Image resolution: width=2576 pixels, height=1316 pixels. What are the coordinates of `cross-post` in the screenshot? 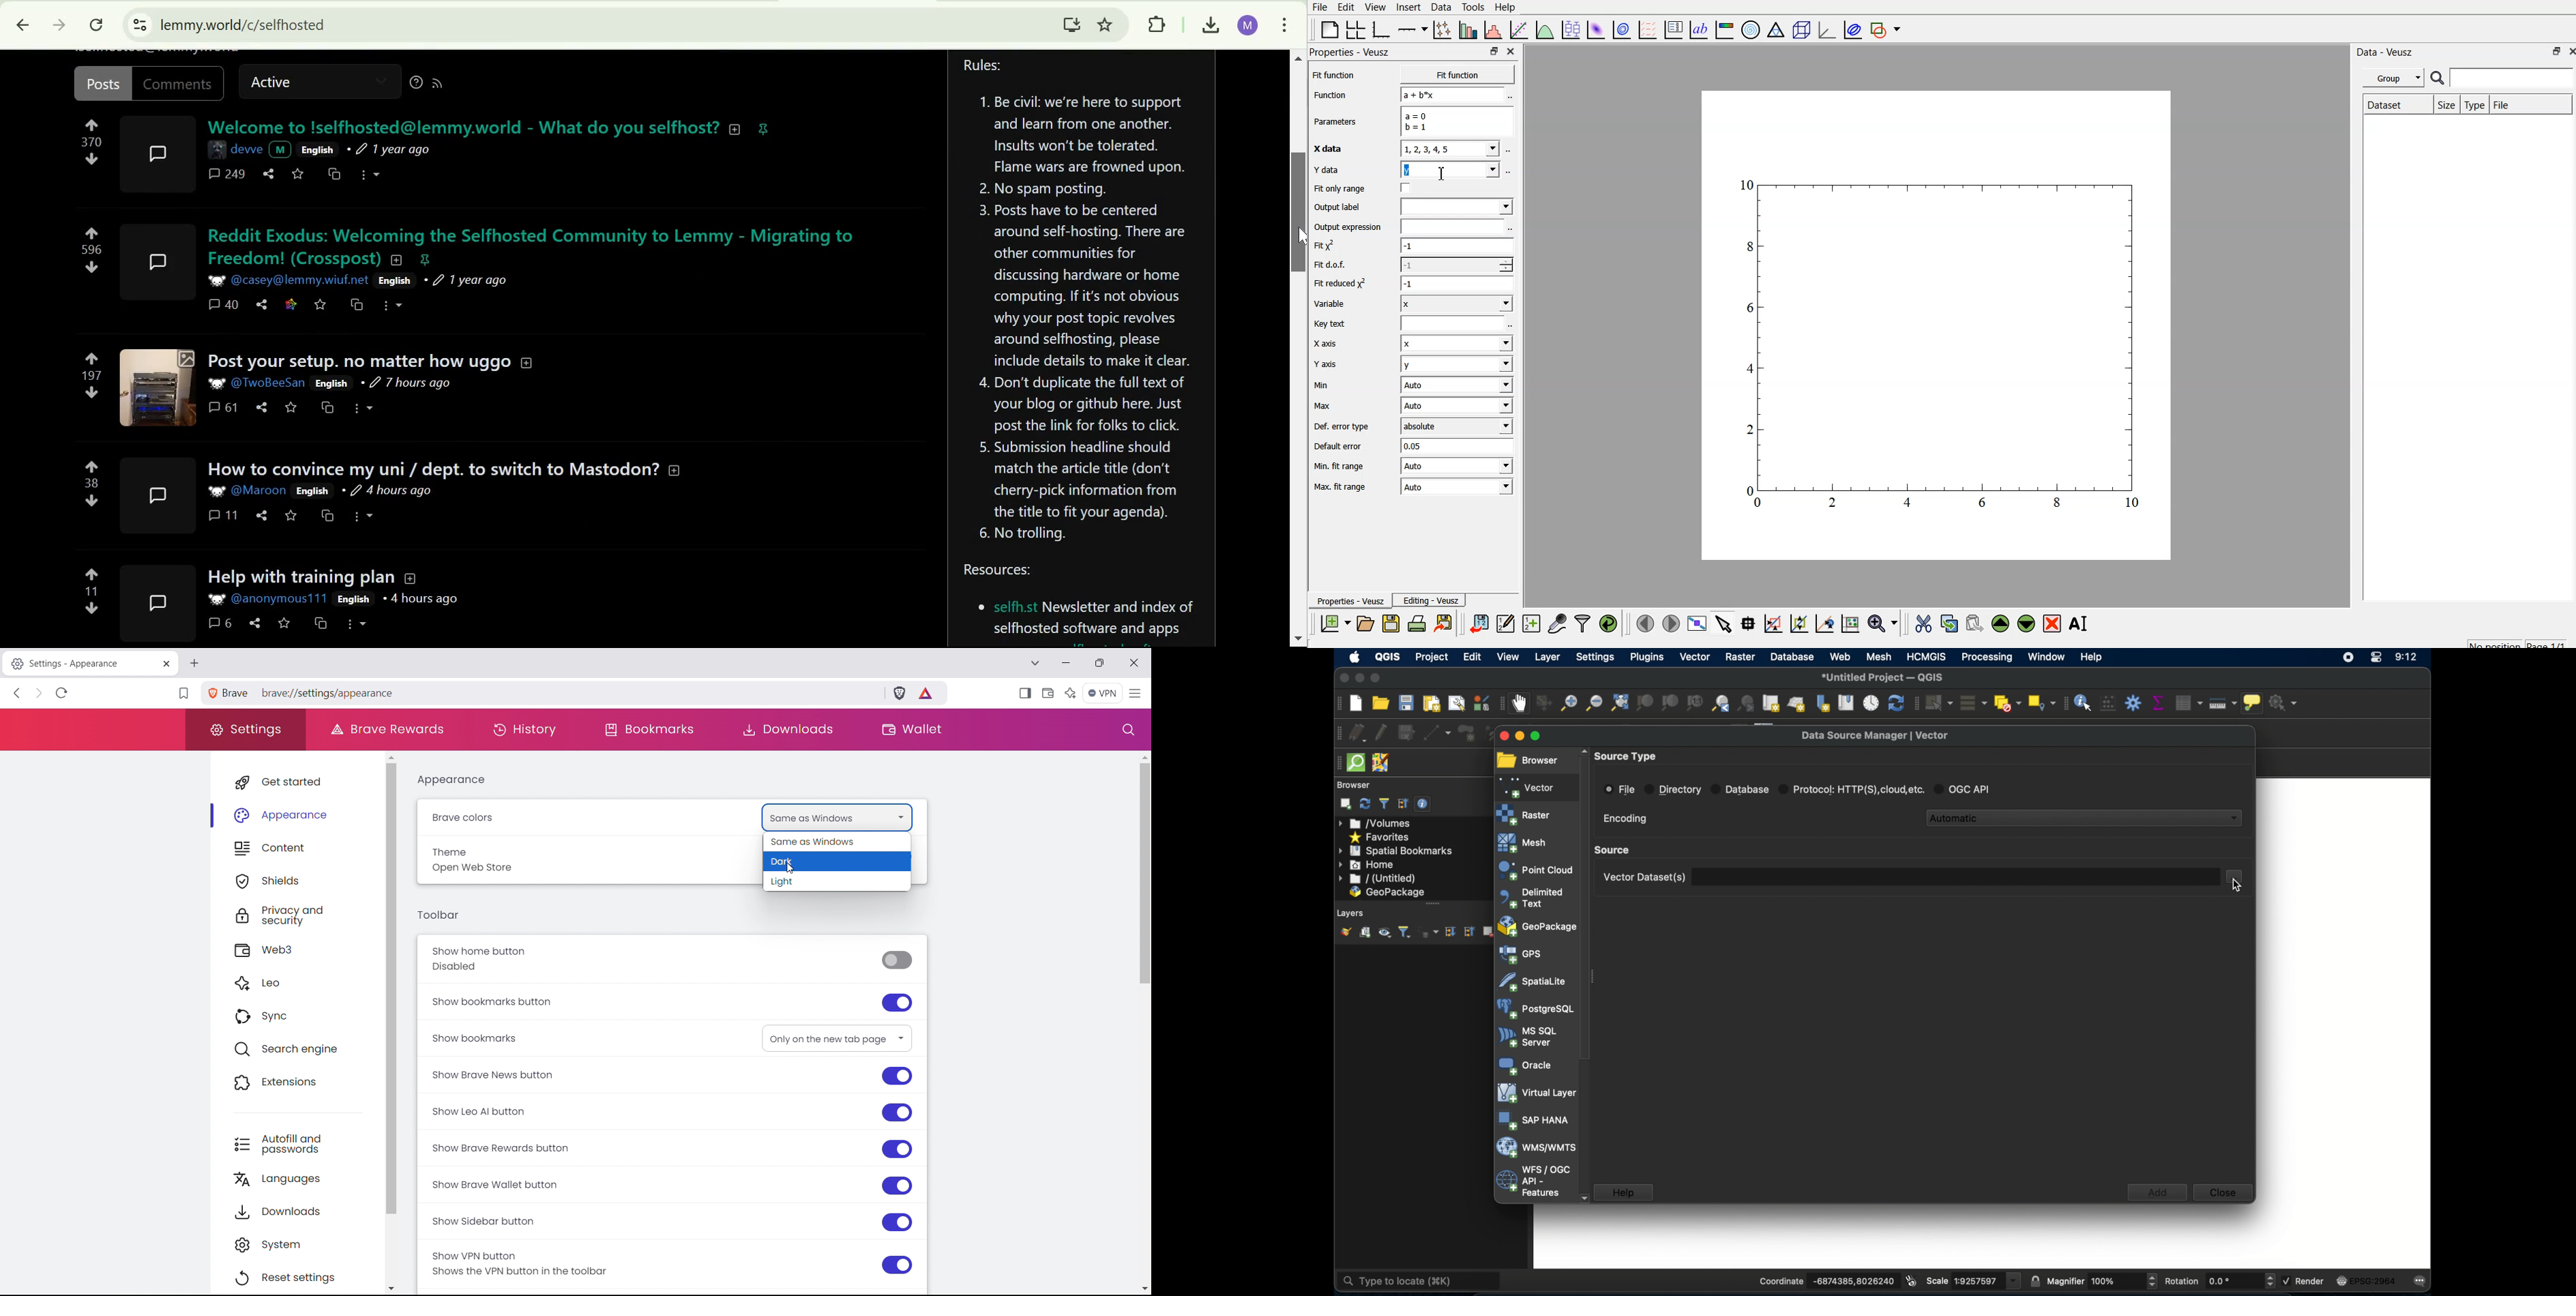 It's located at (327, 515).